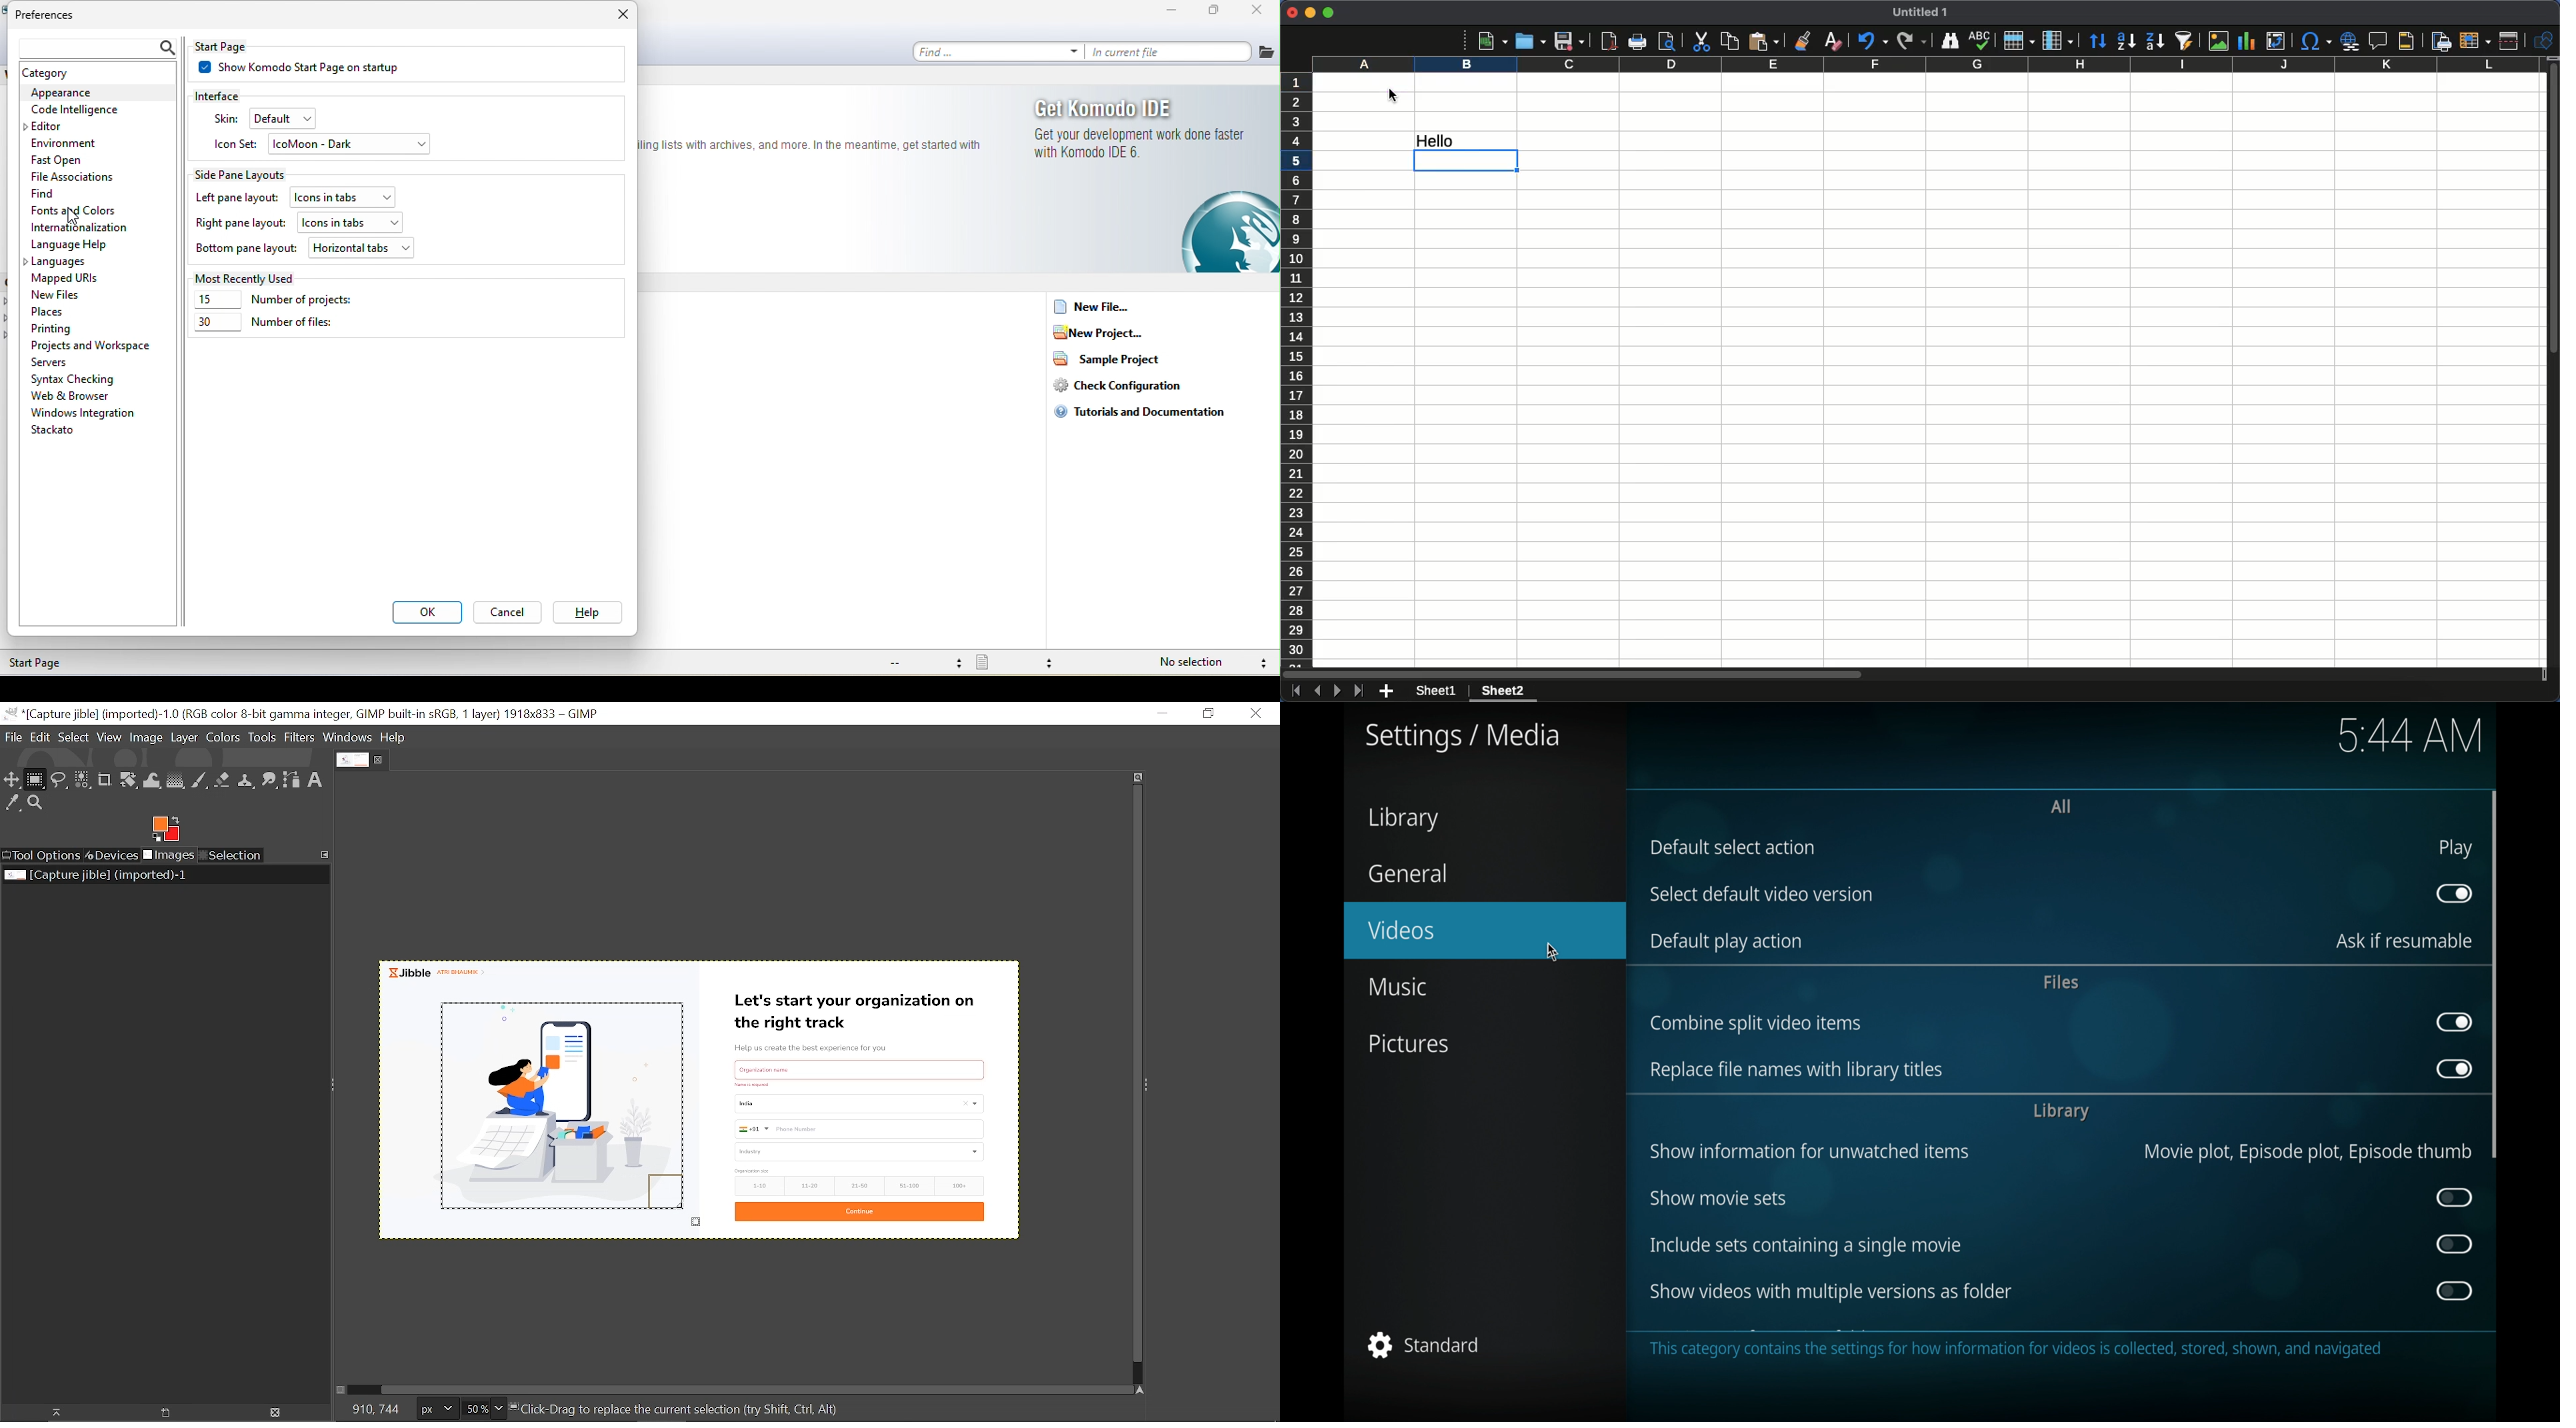 The width and height of the screenshot is (2576, 1428). What do you see at coordinates (1911, 40) in the screenshot?
I see `Redo` at bounding box center [1911, 40].